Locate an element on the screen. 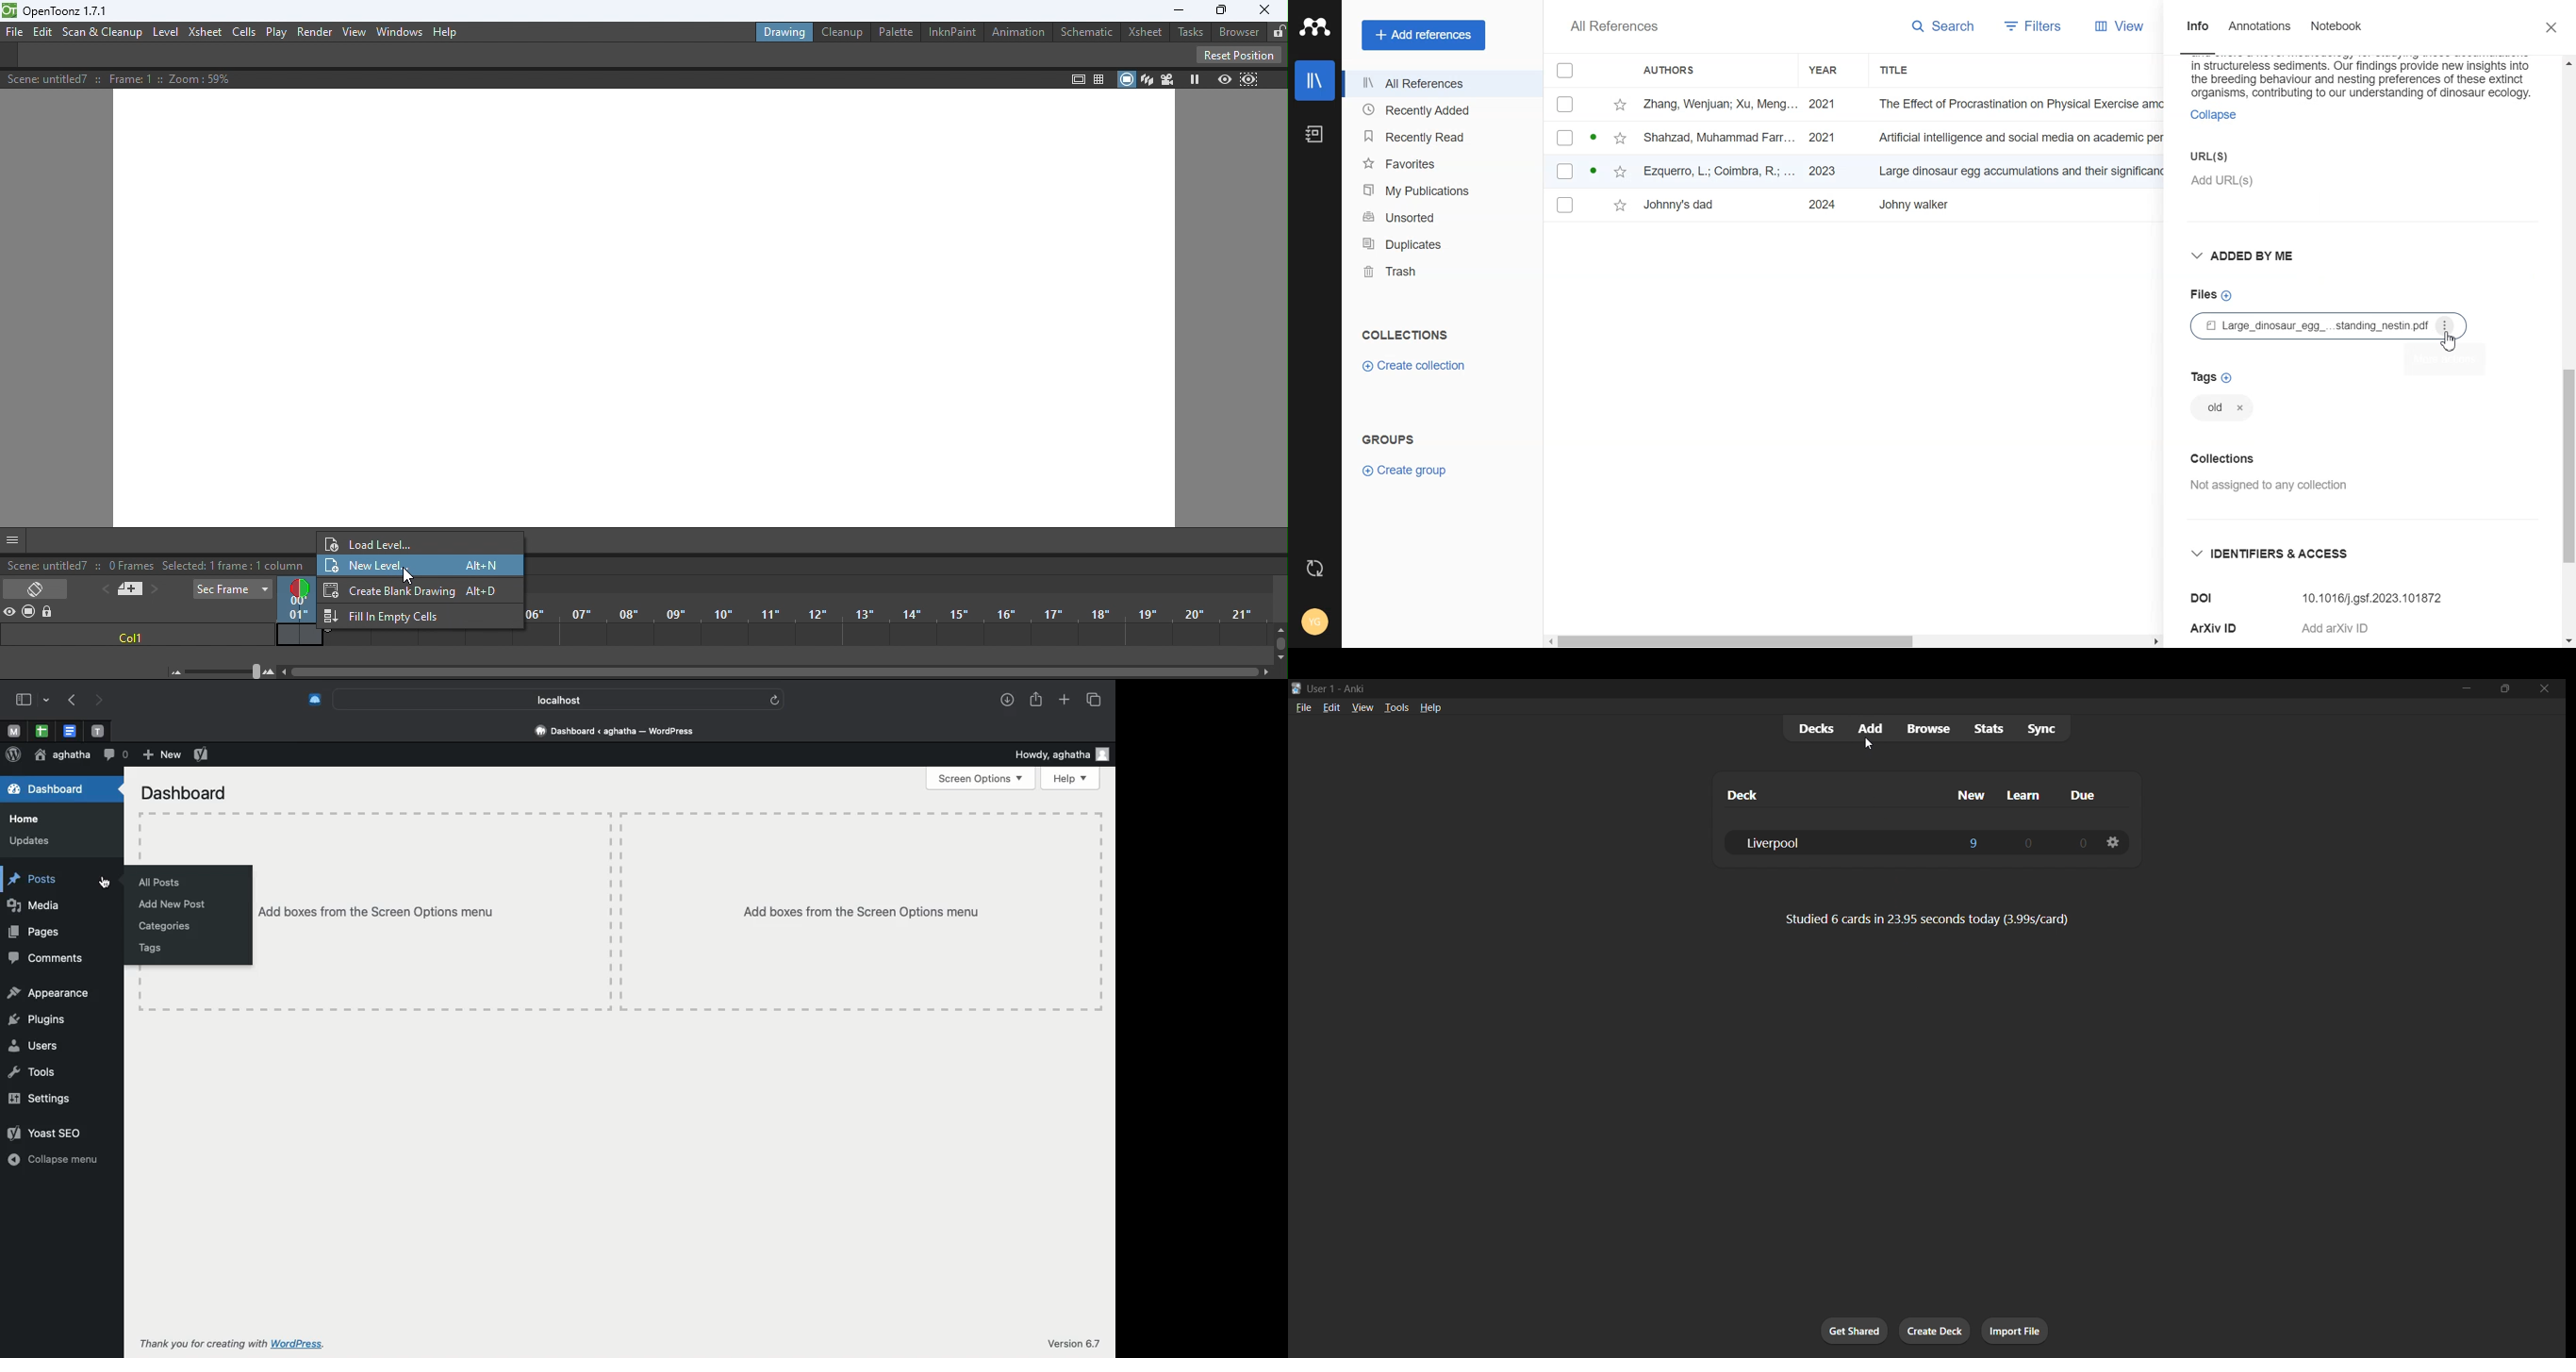 The height and width of the screenshot is (1372, 2576). Edit is located at coordinates (45, 33).